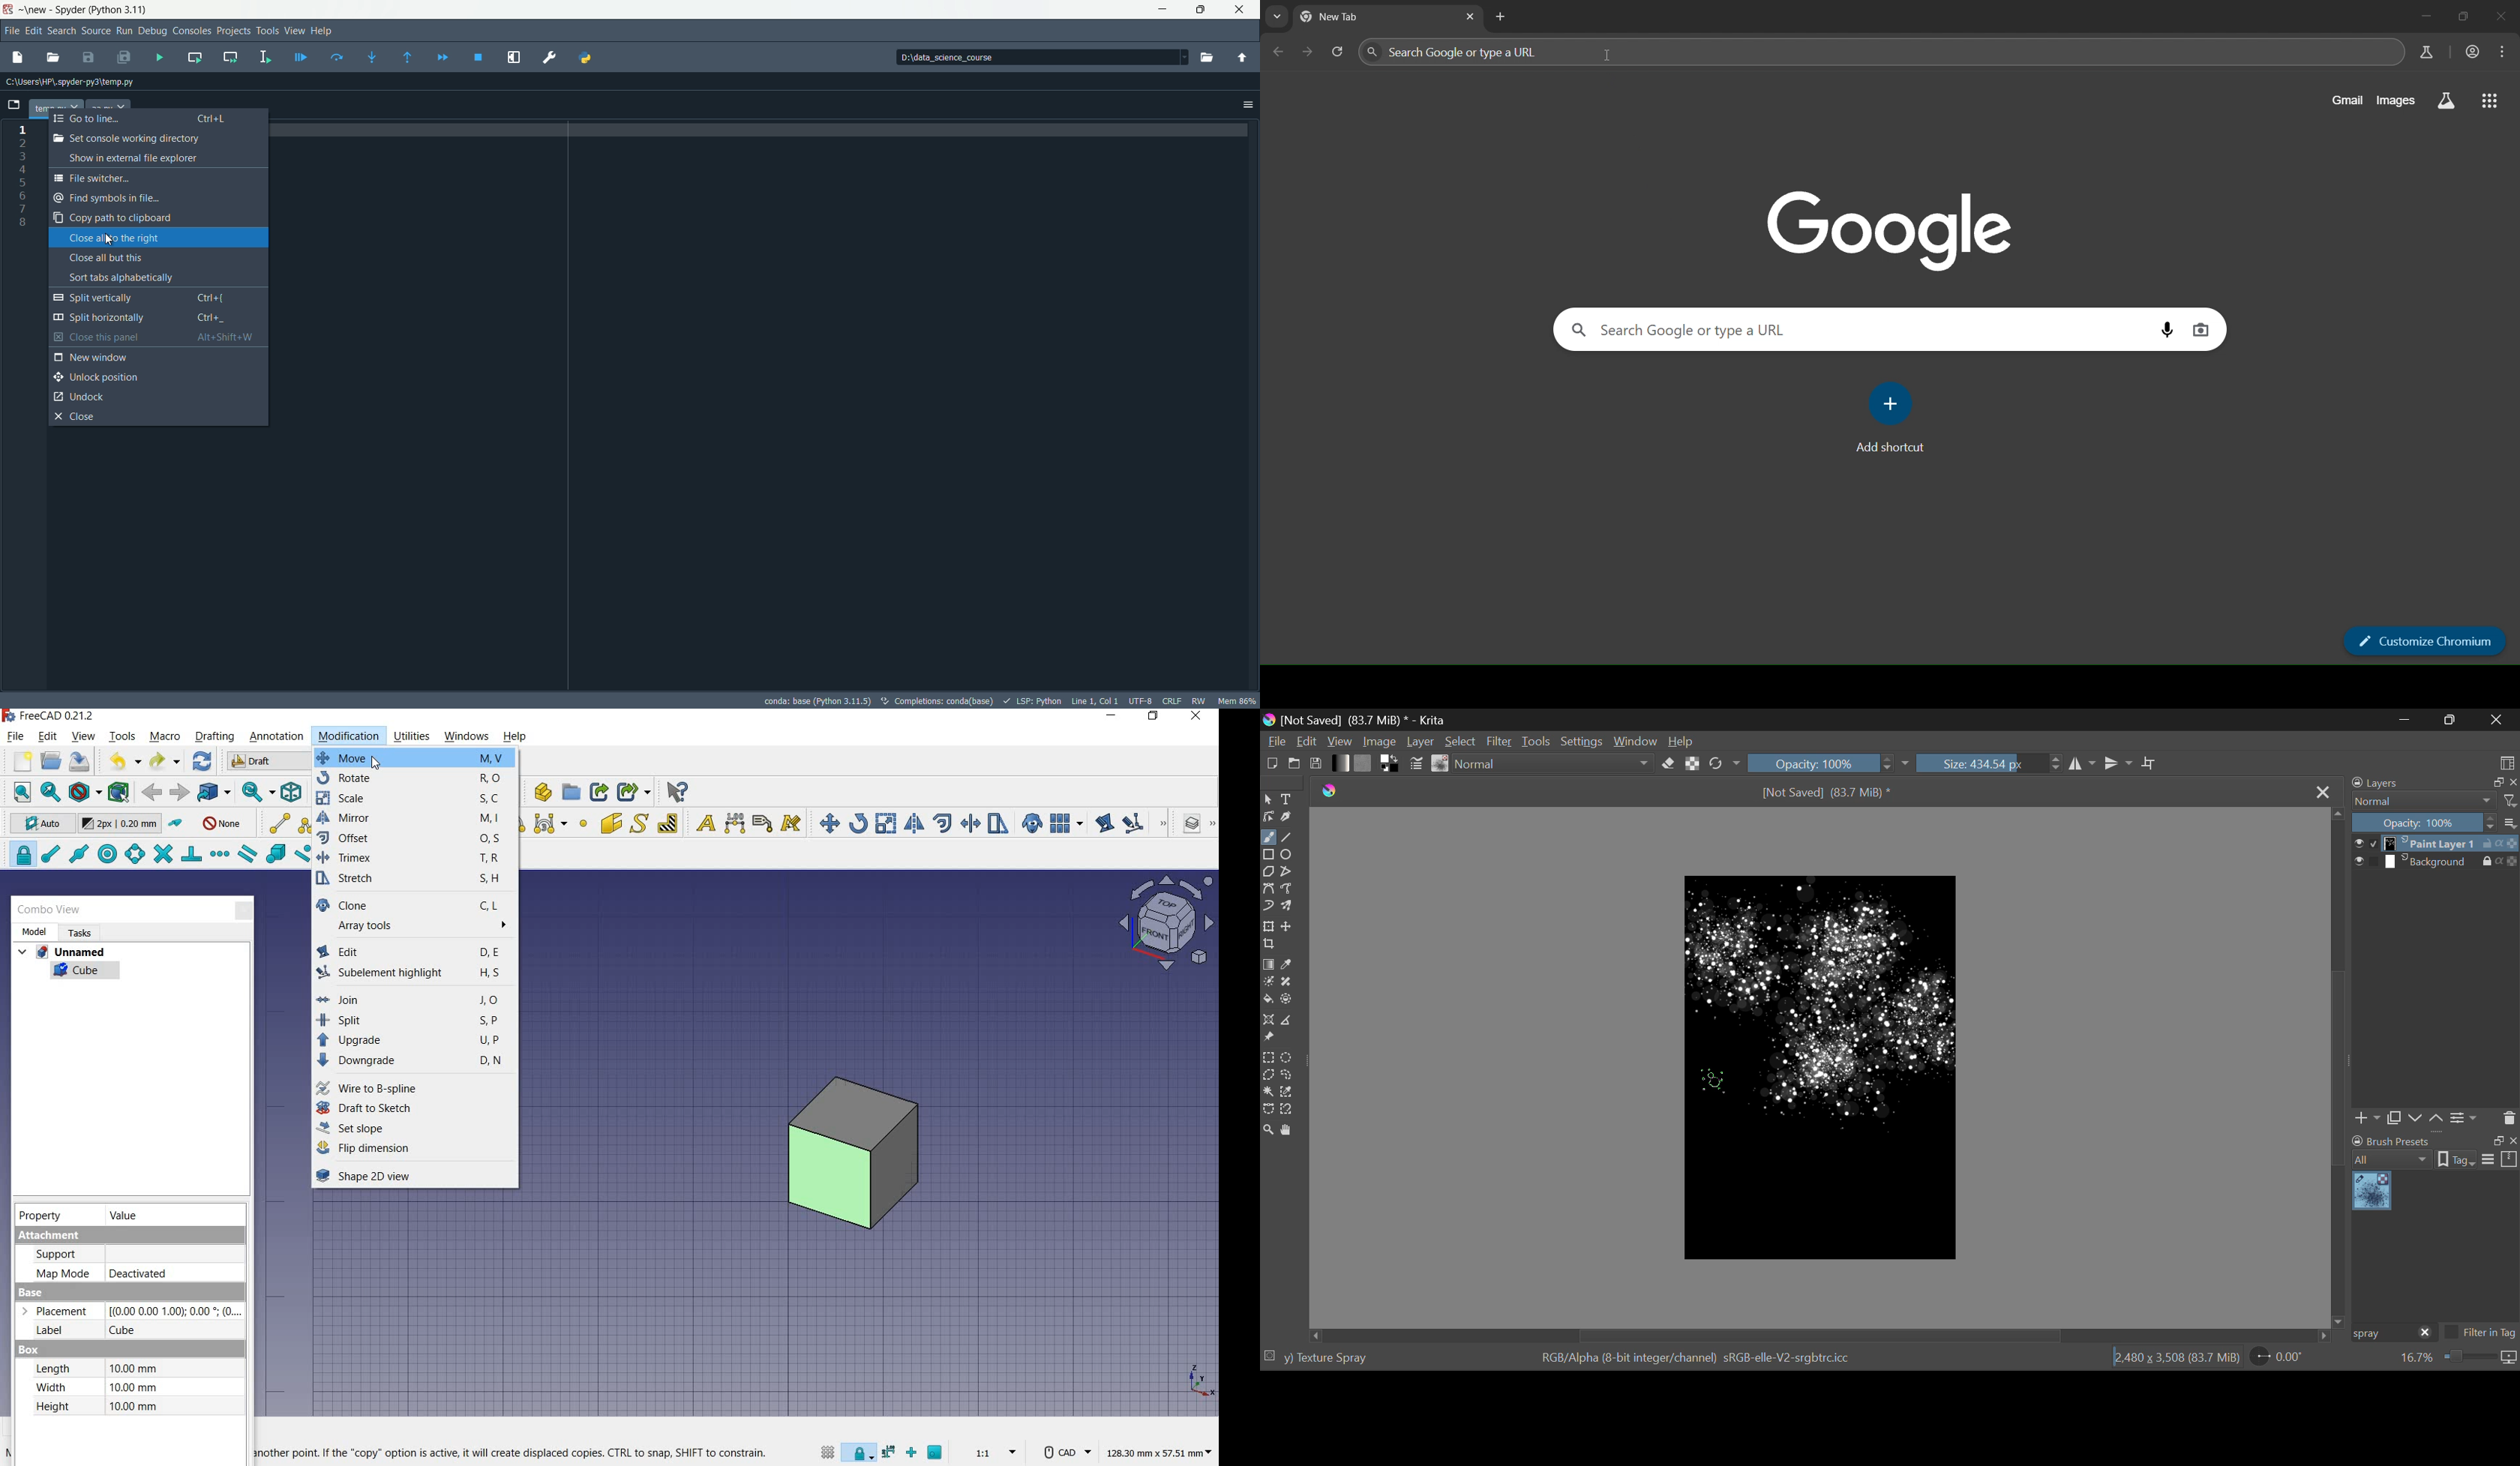 The width and height of the screenshot is (2520, 1484). What do you see at coordinates (1289, 798) in the screenshot?
I see `Text` at bounding box center [1289, 798].